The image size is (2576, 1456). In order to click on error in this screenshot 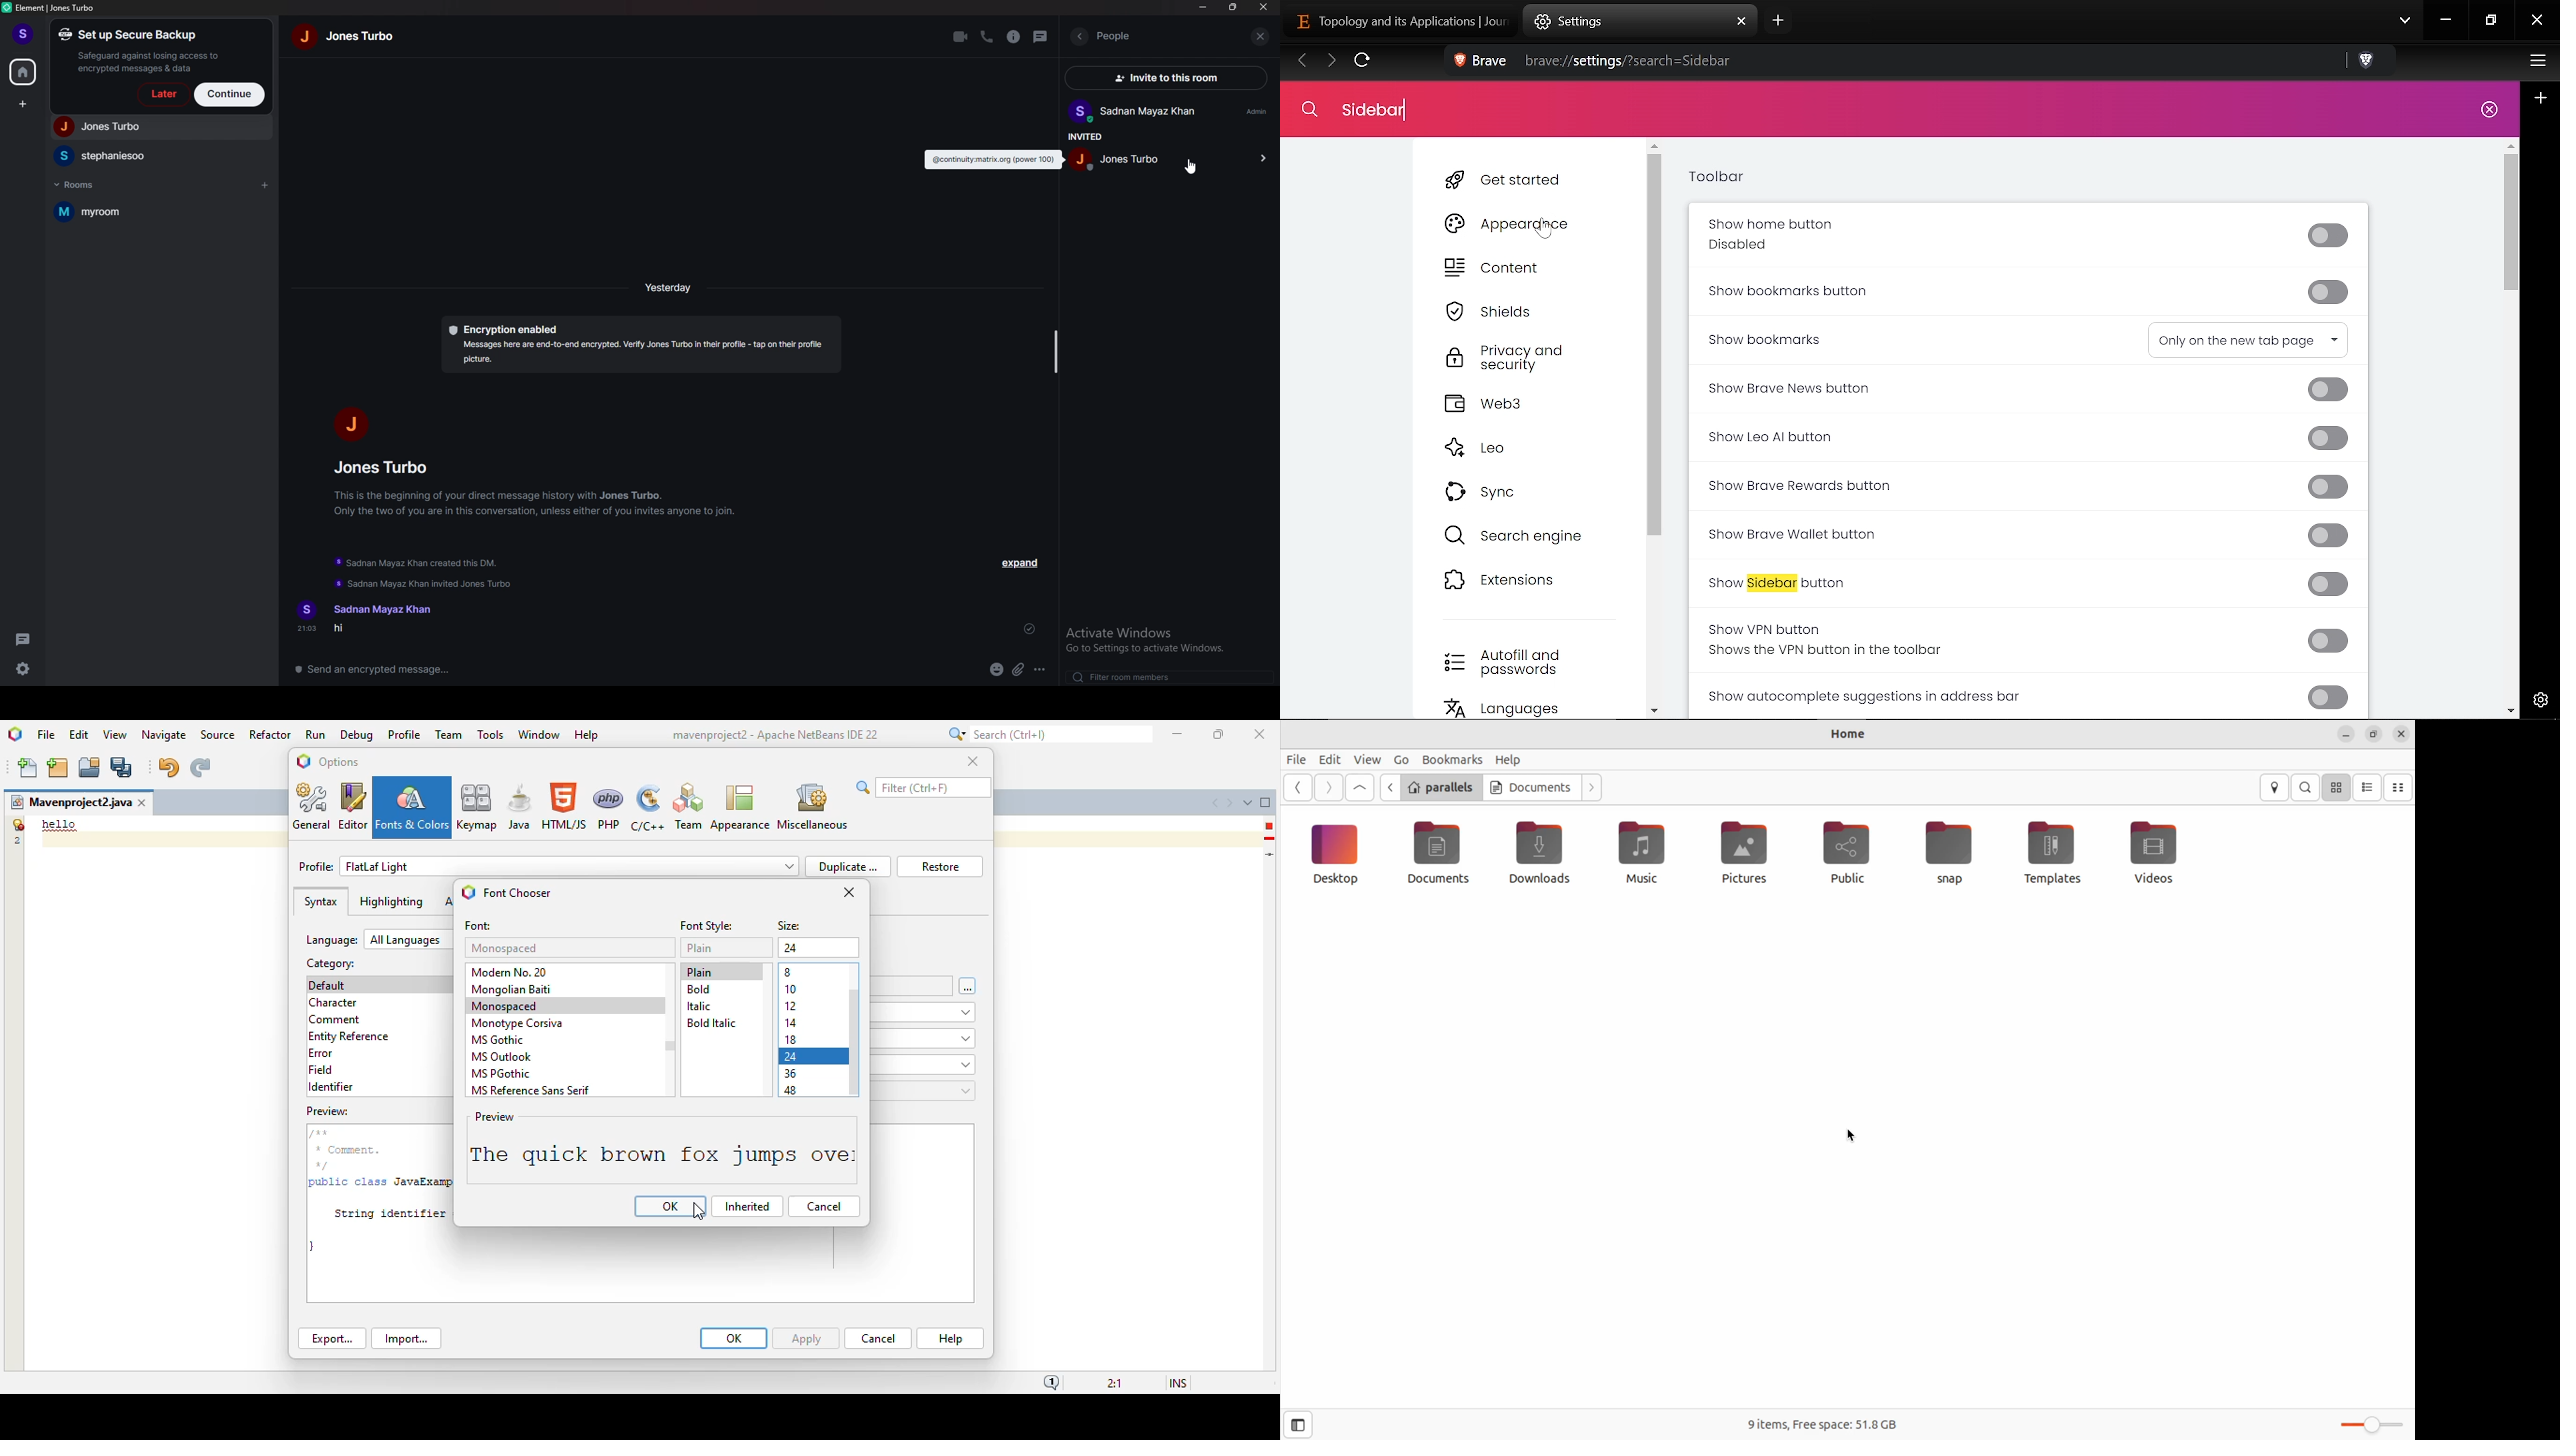, I will do `click(320, 1054)`.